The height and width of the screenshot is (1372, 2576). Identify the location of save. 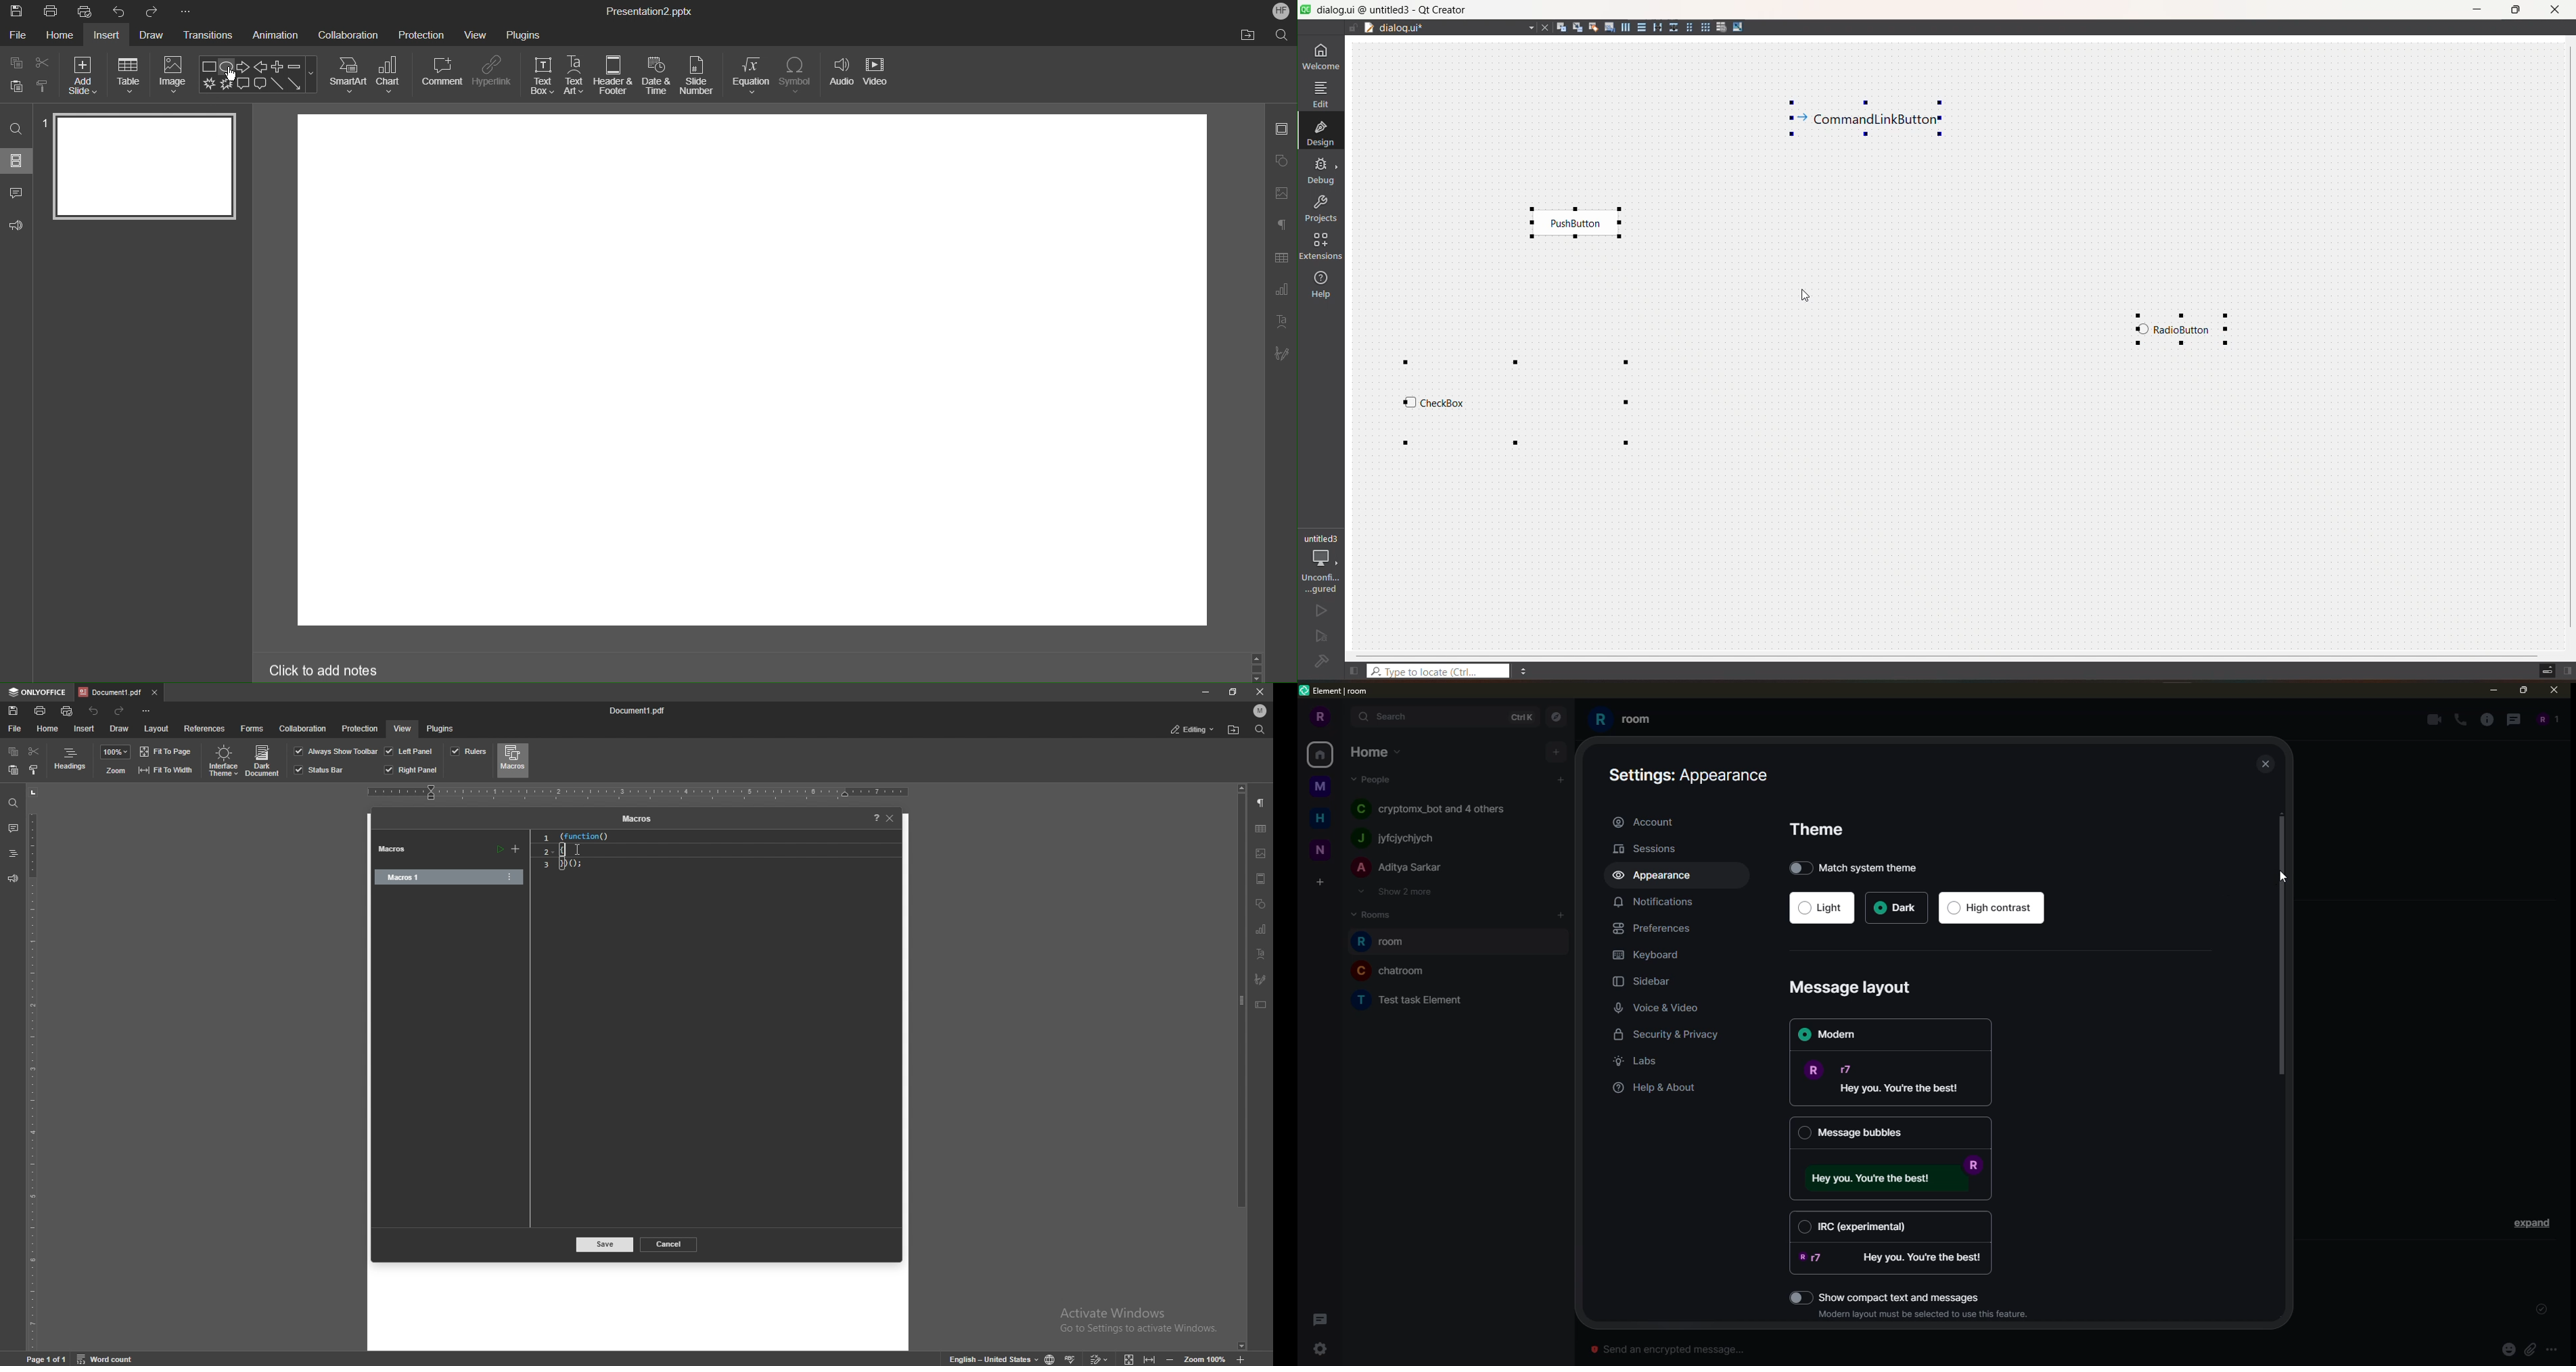
(606, 1245).